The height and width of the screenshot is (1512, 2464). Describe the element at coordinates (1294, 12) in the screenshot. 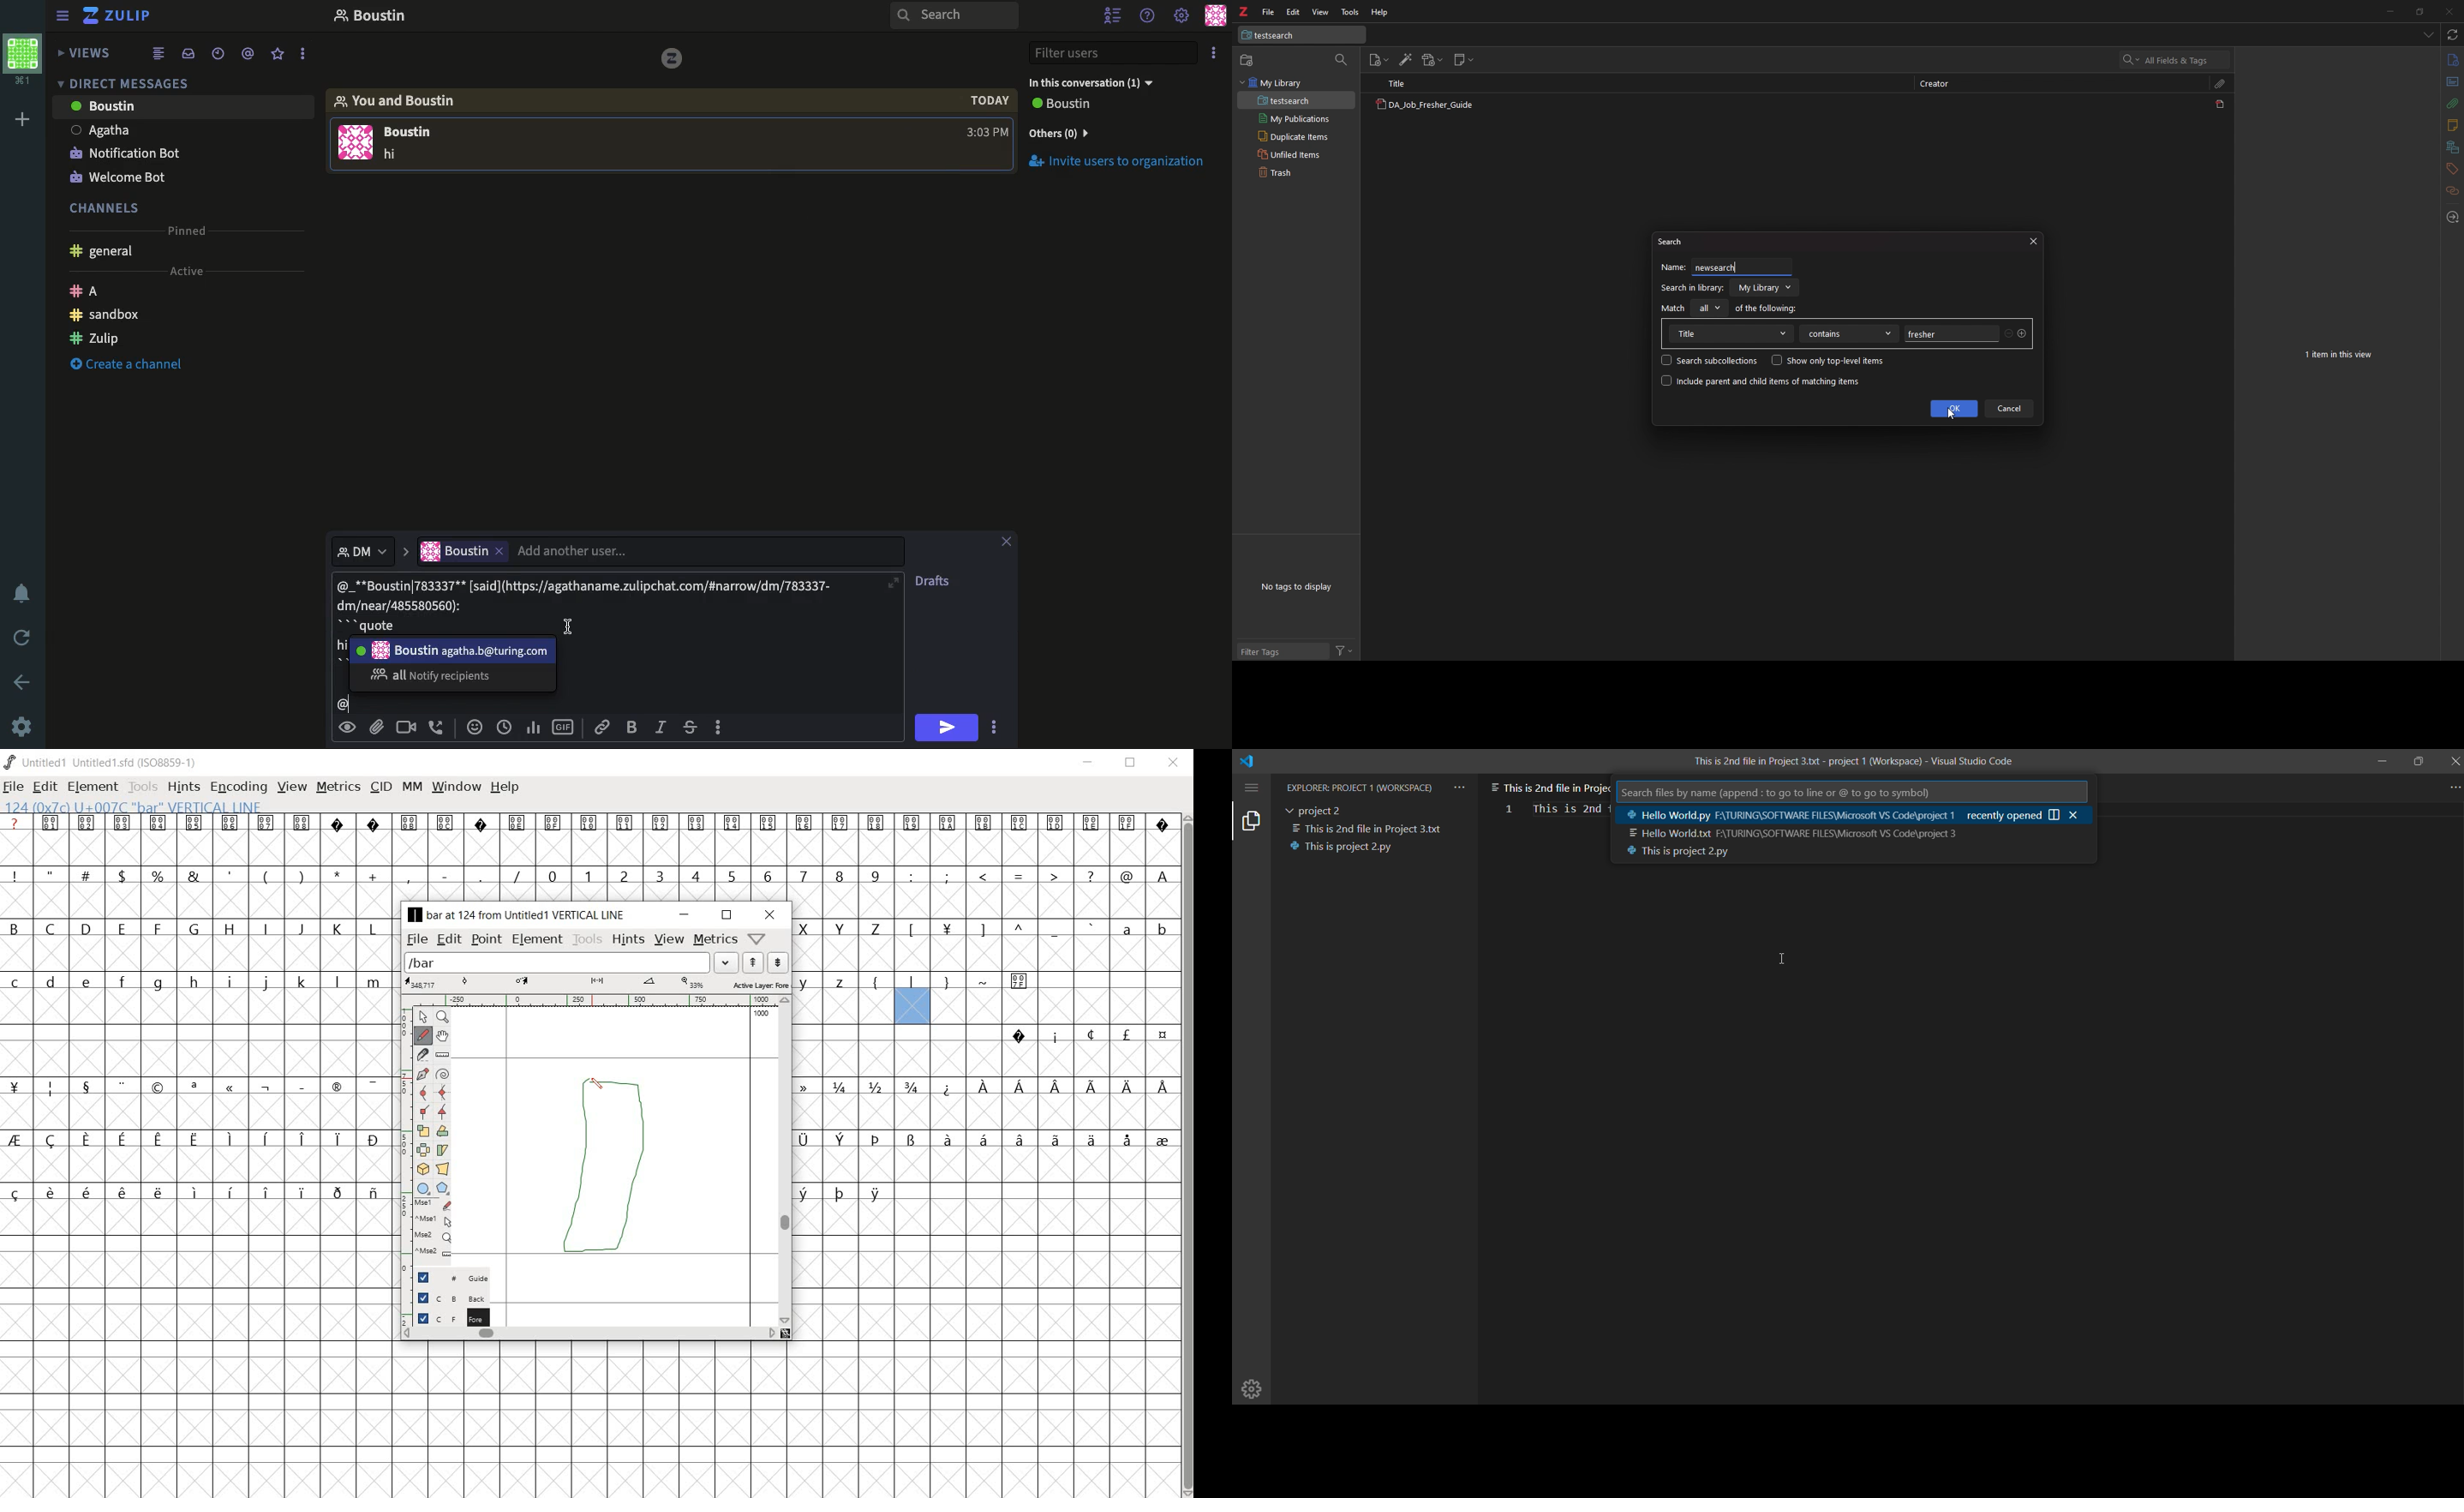

I see `edit` at that location.